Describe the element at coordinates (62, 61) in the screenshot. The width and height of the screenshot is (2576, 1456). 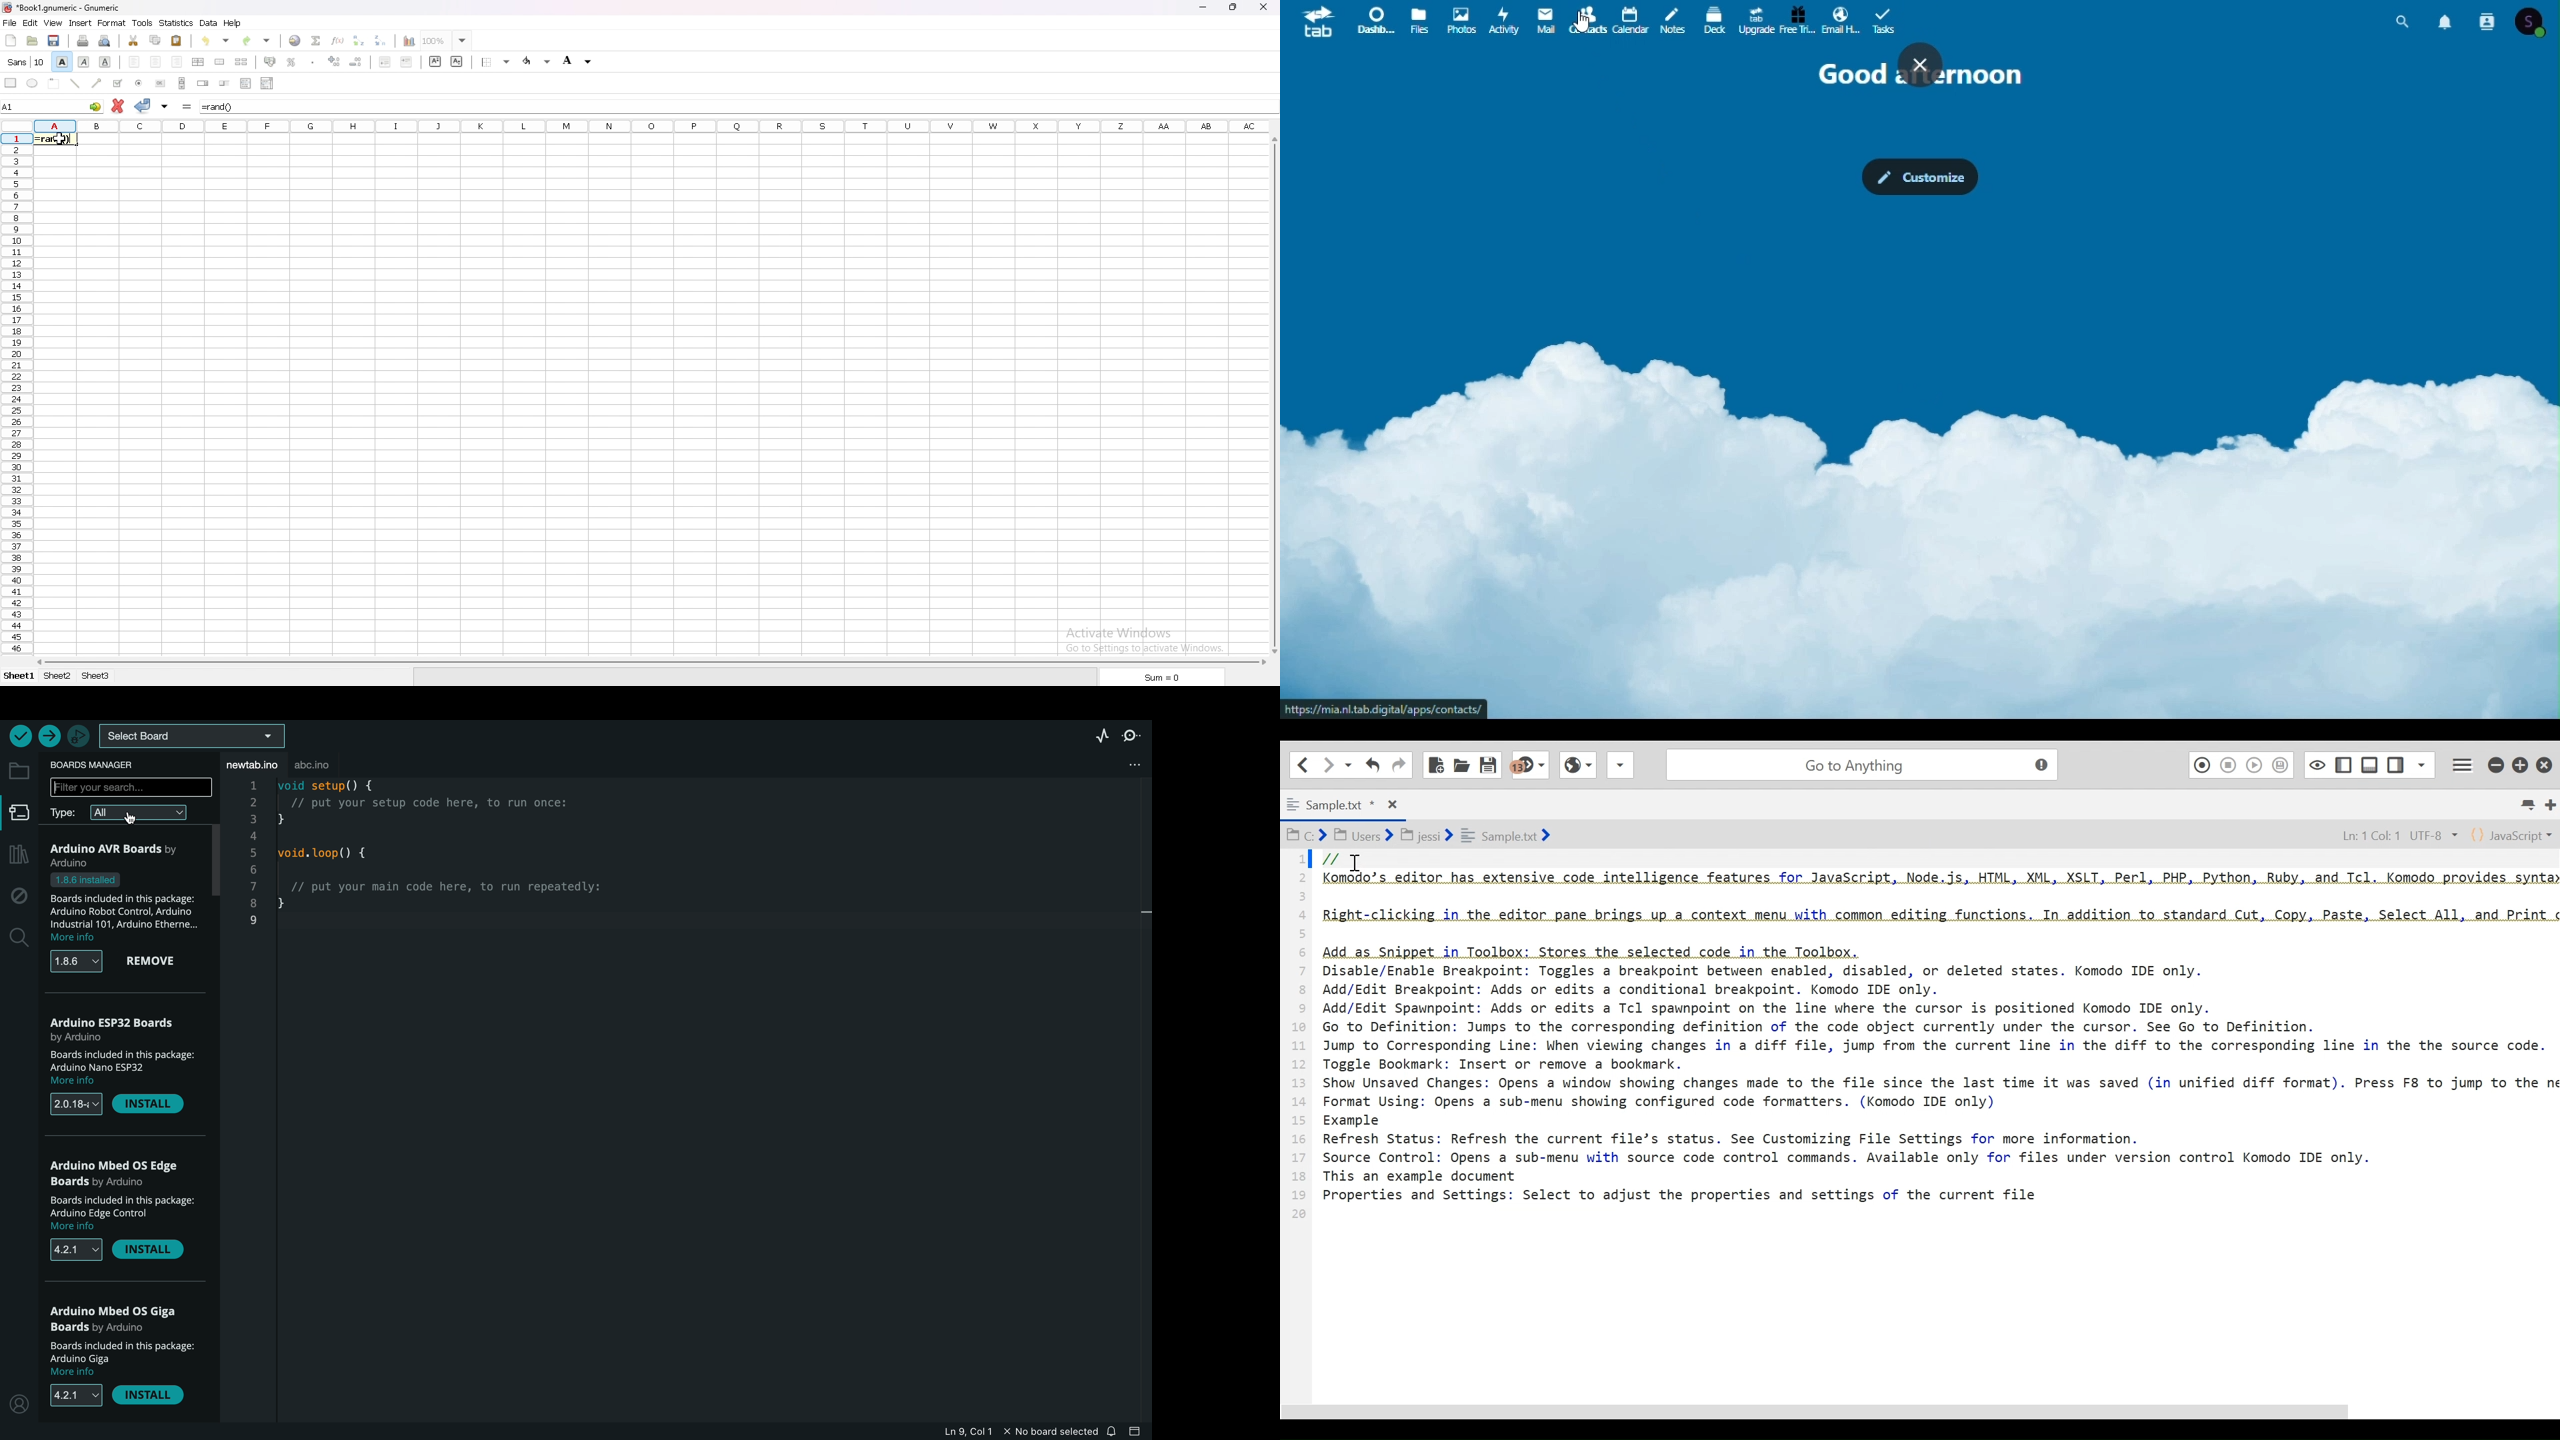
I see `bold` at that location.